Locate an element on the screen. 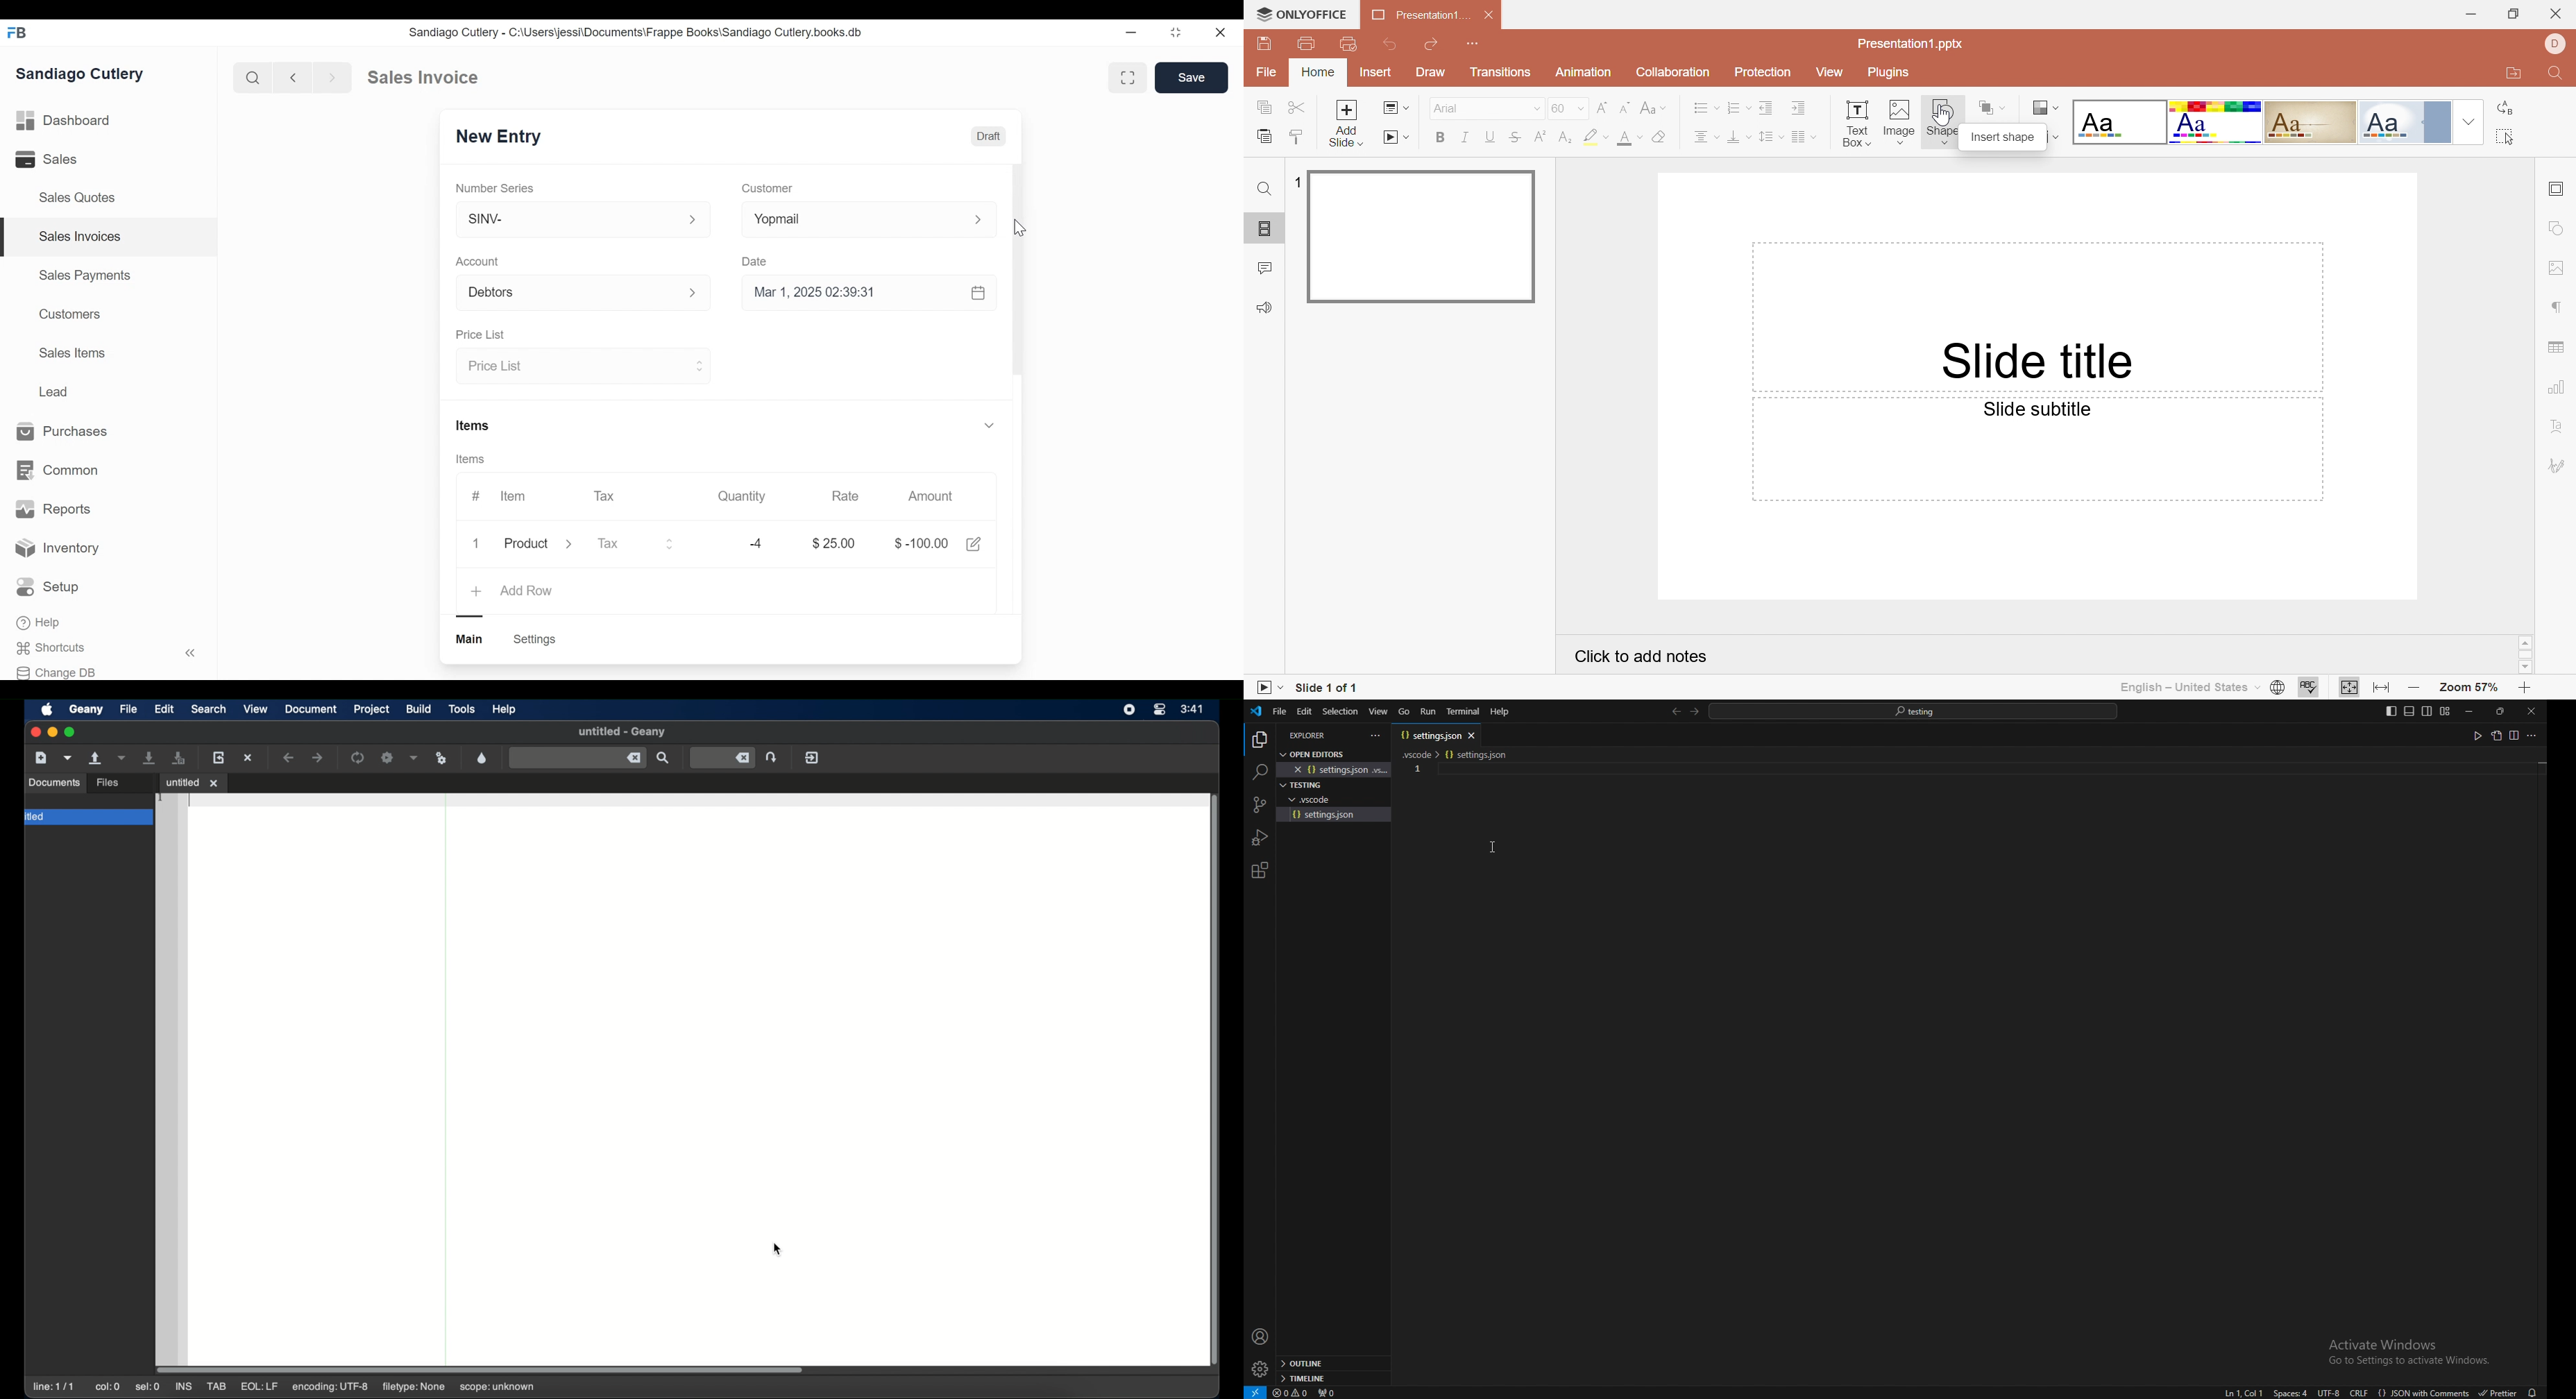 The image size is (2576, 1400). Next is located at coordinates (334, 77).